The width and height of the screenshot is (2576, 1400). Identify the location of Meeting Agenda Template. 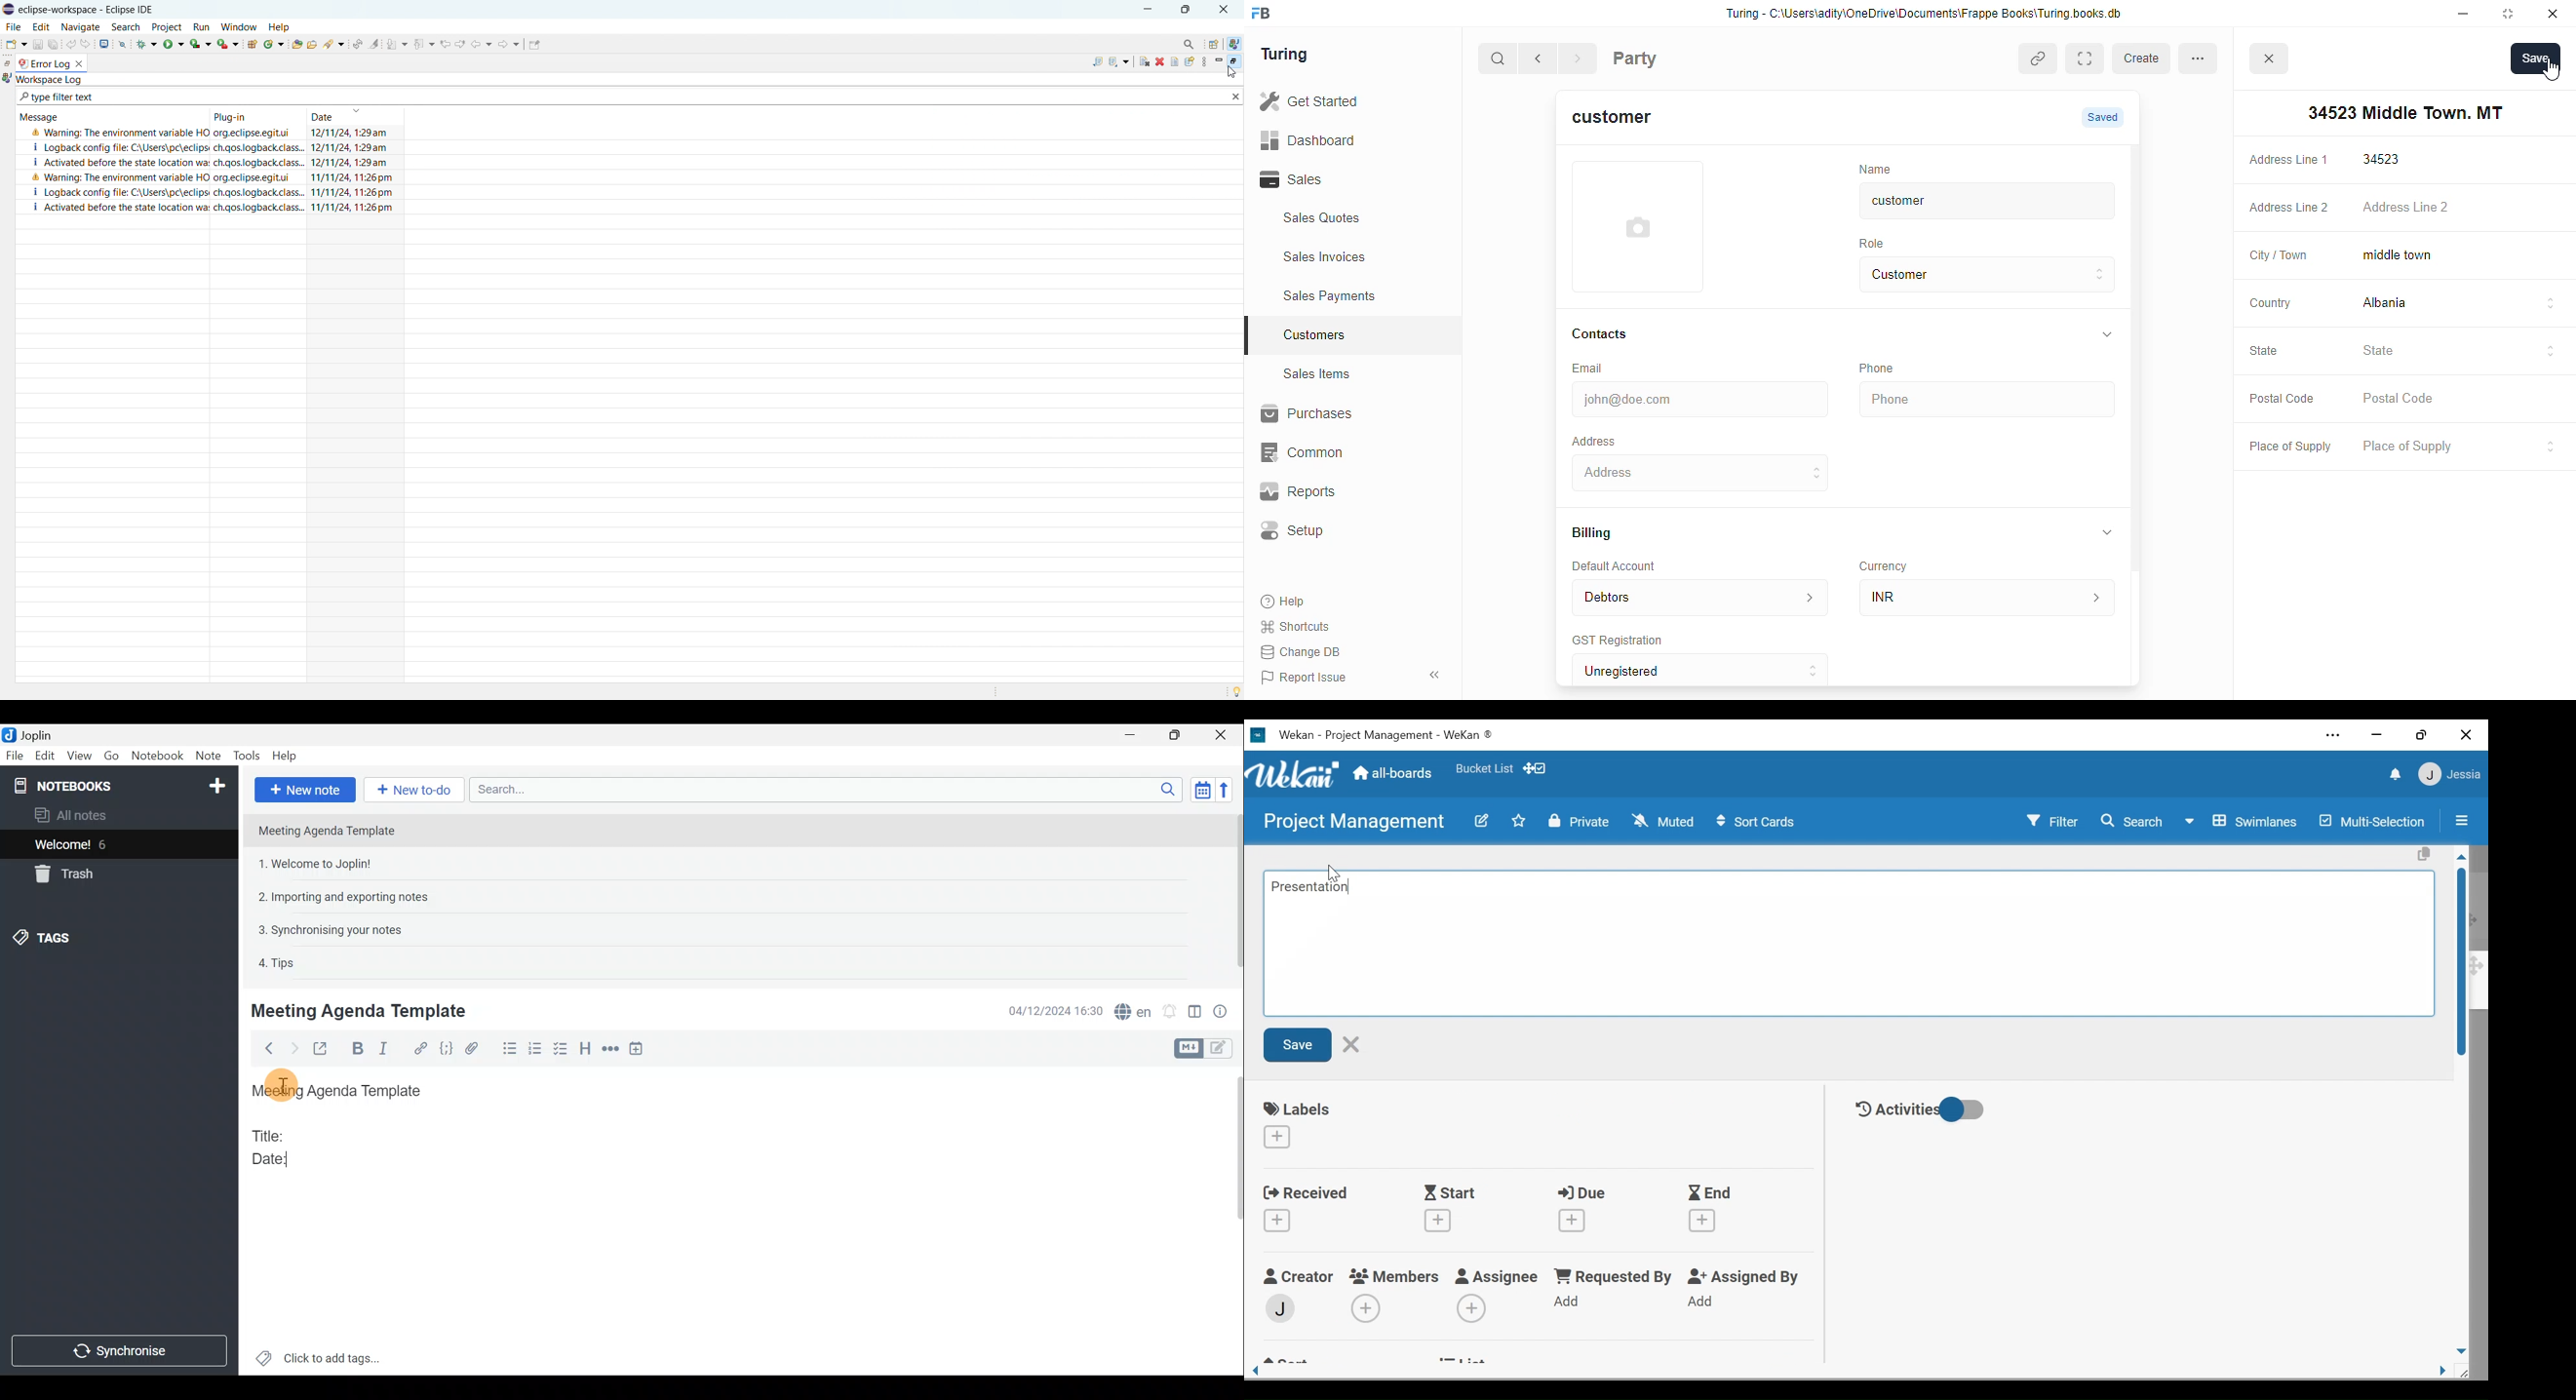
(340, 1091).